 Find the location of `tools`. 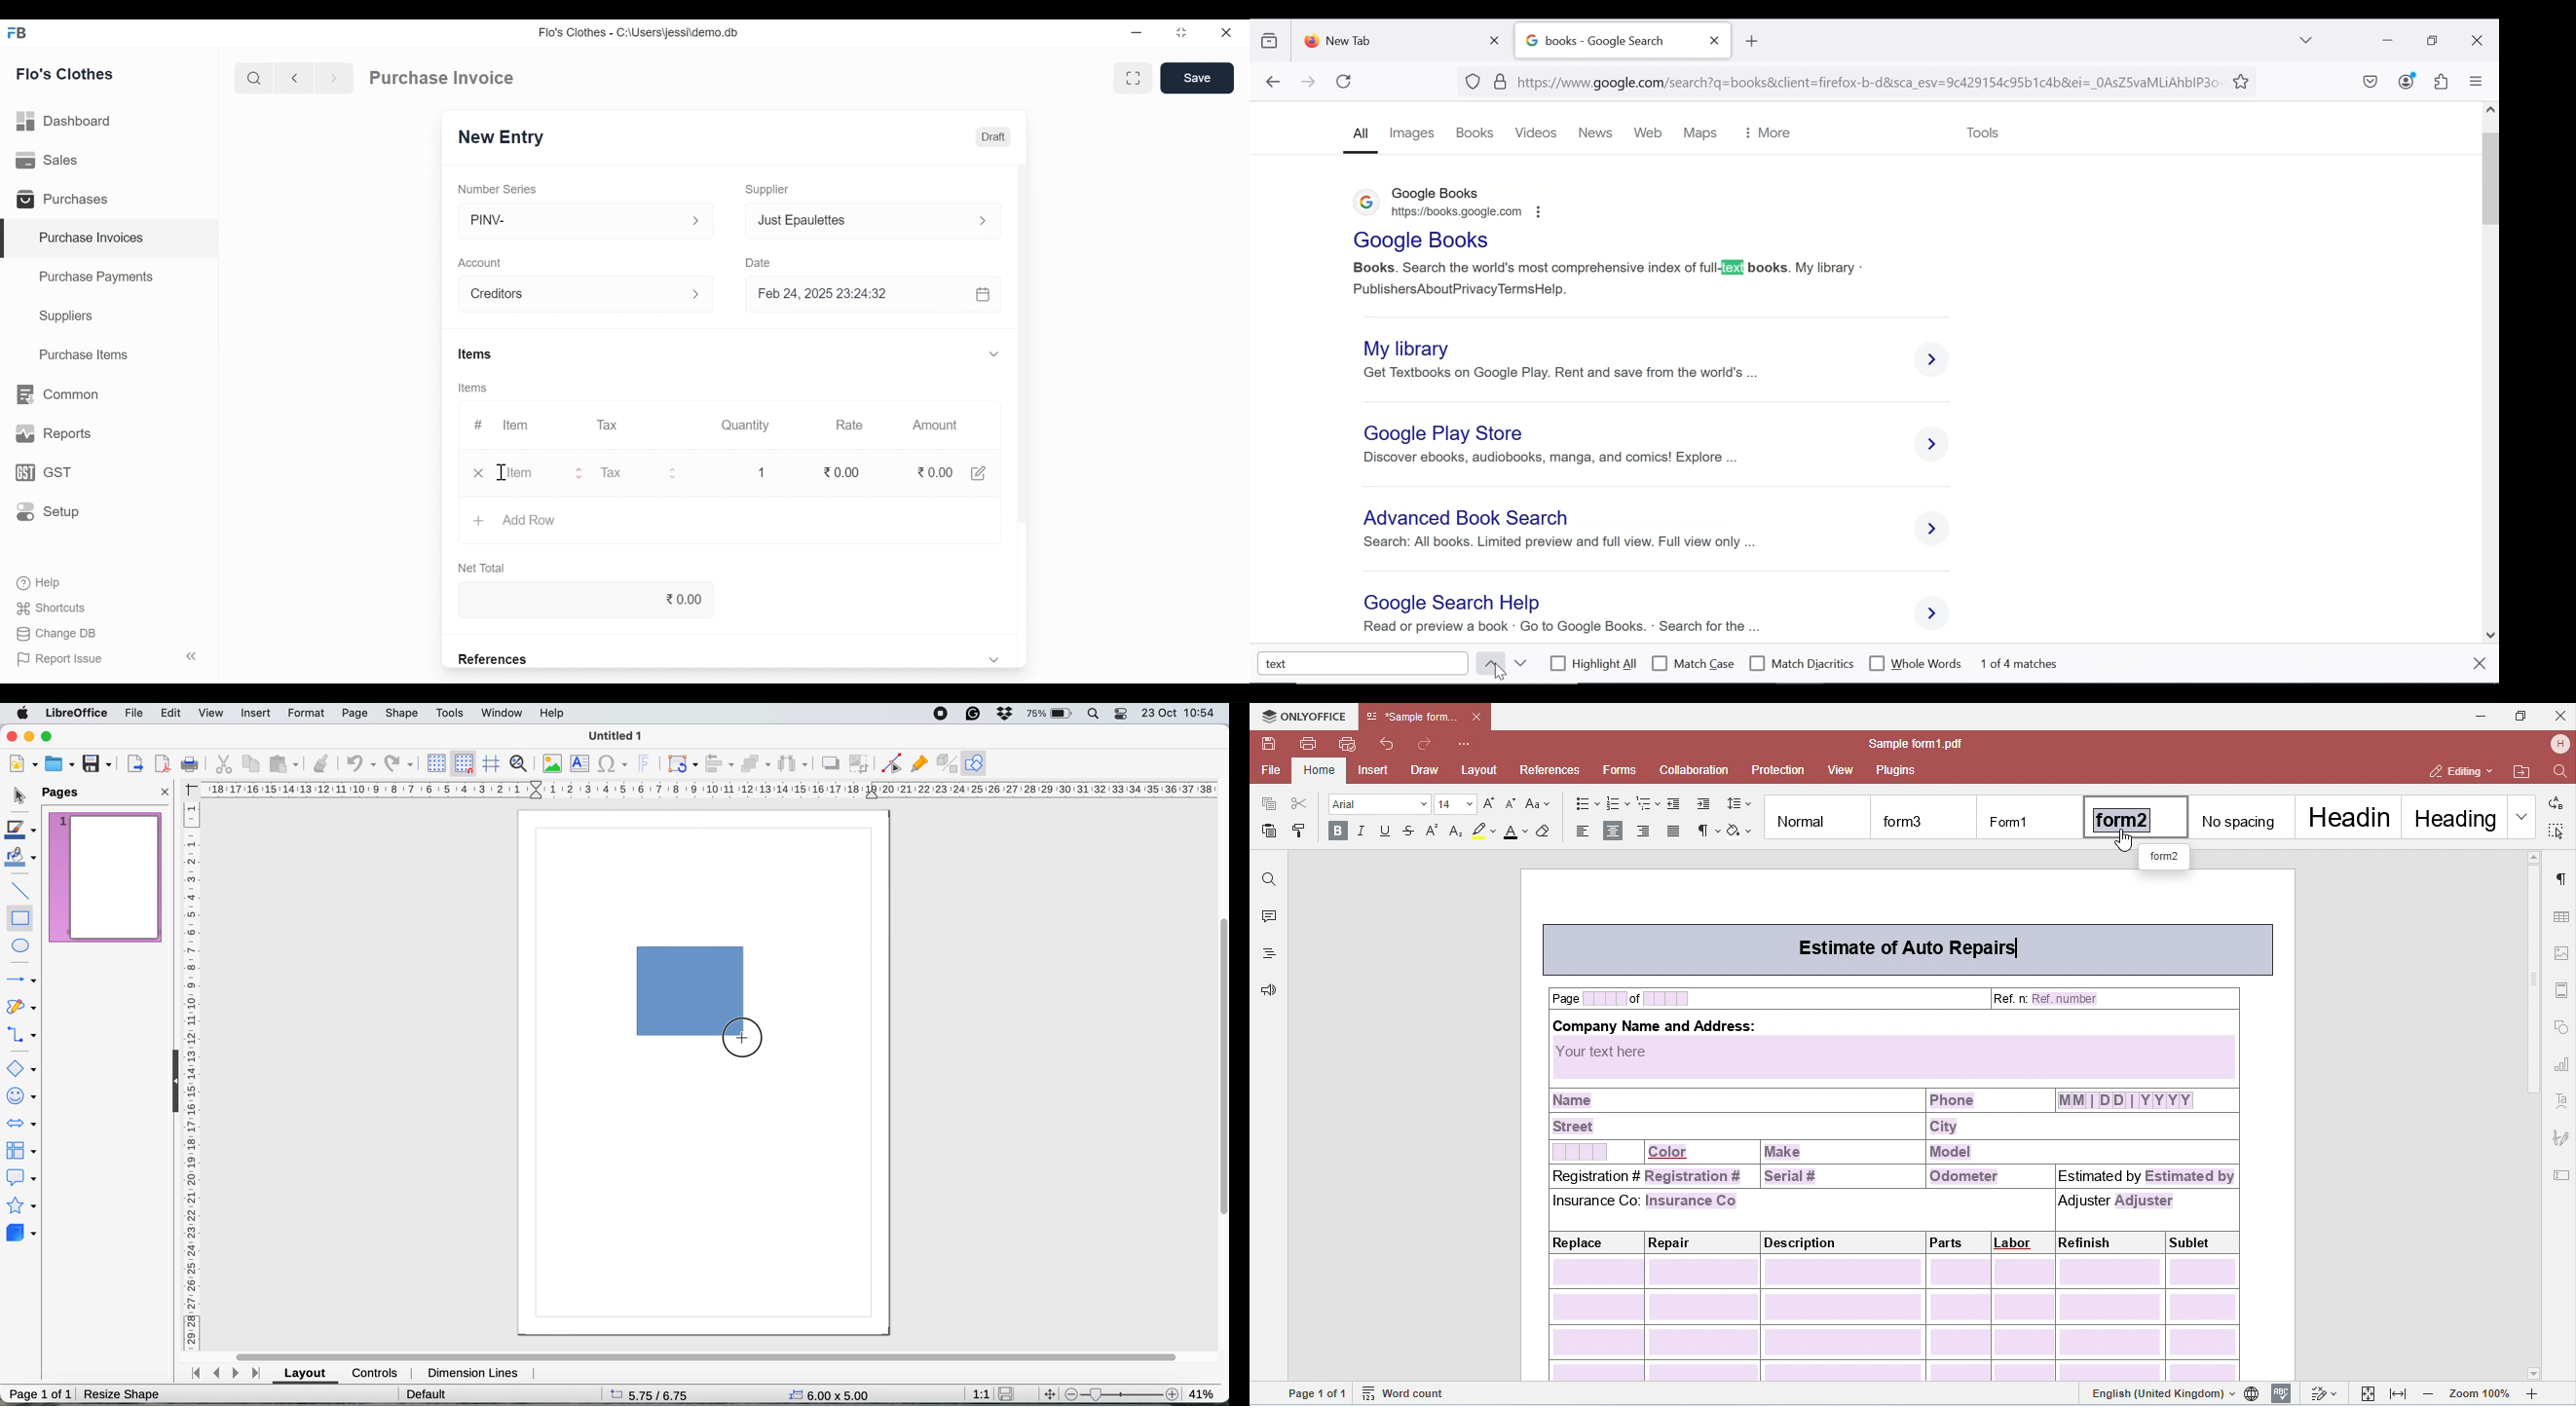

tools is located at coordinates (1982, 130).